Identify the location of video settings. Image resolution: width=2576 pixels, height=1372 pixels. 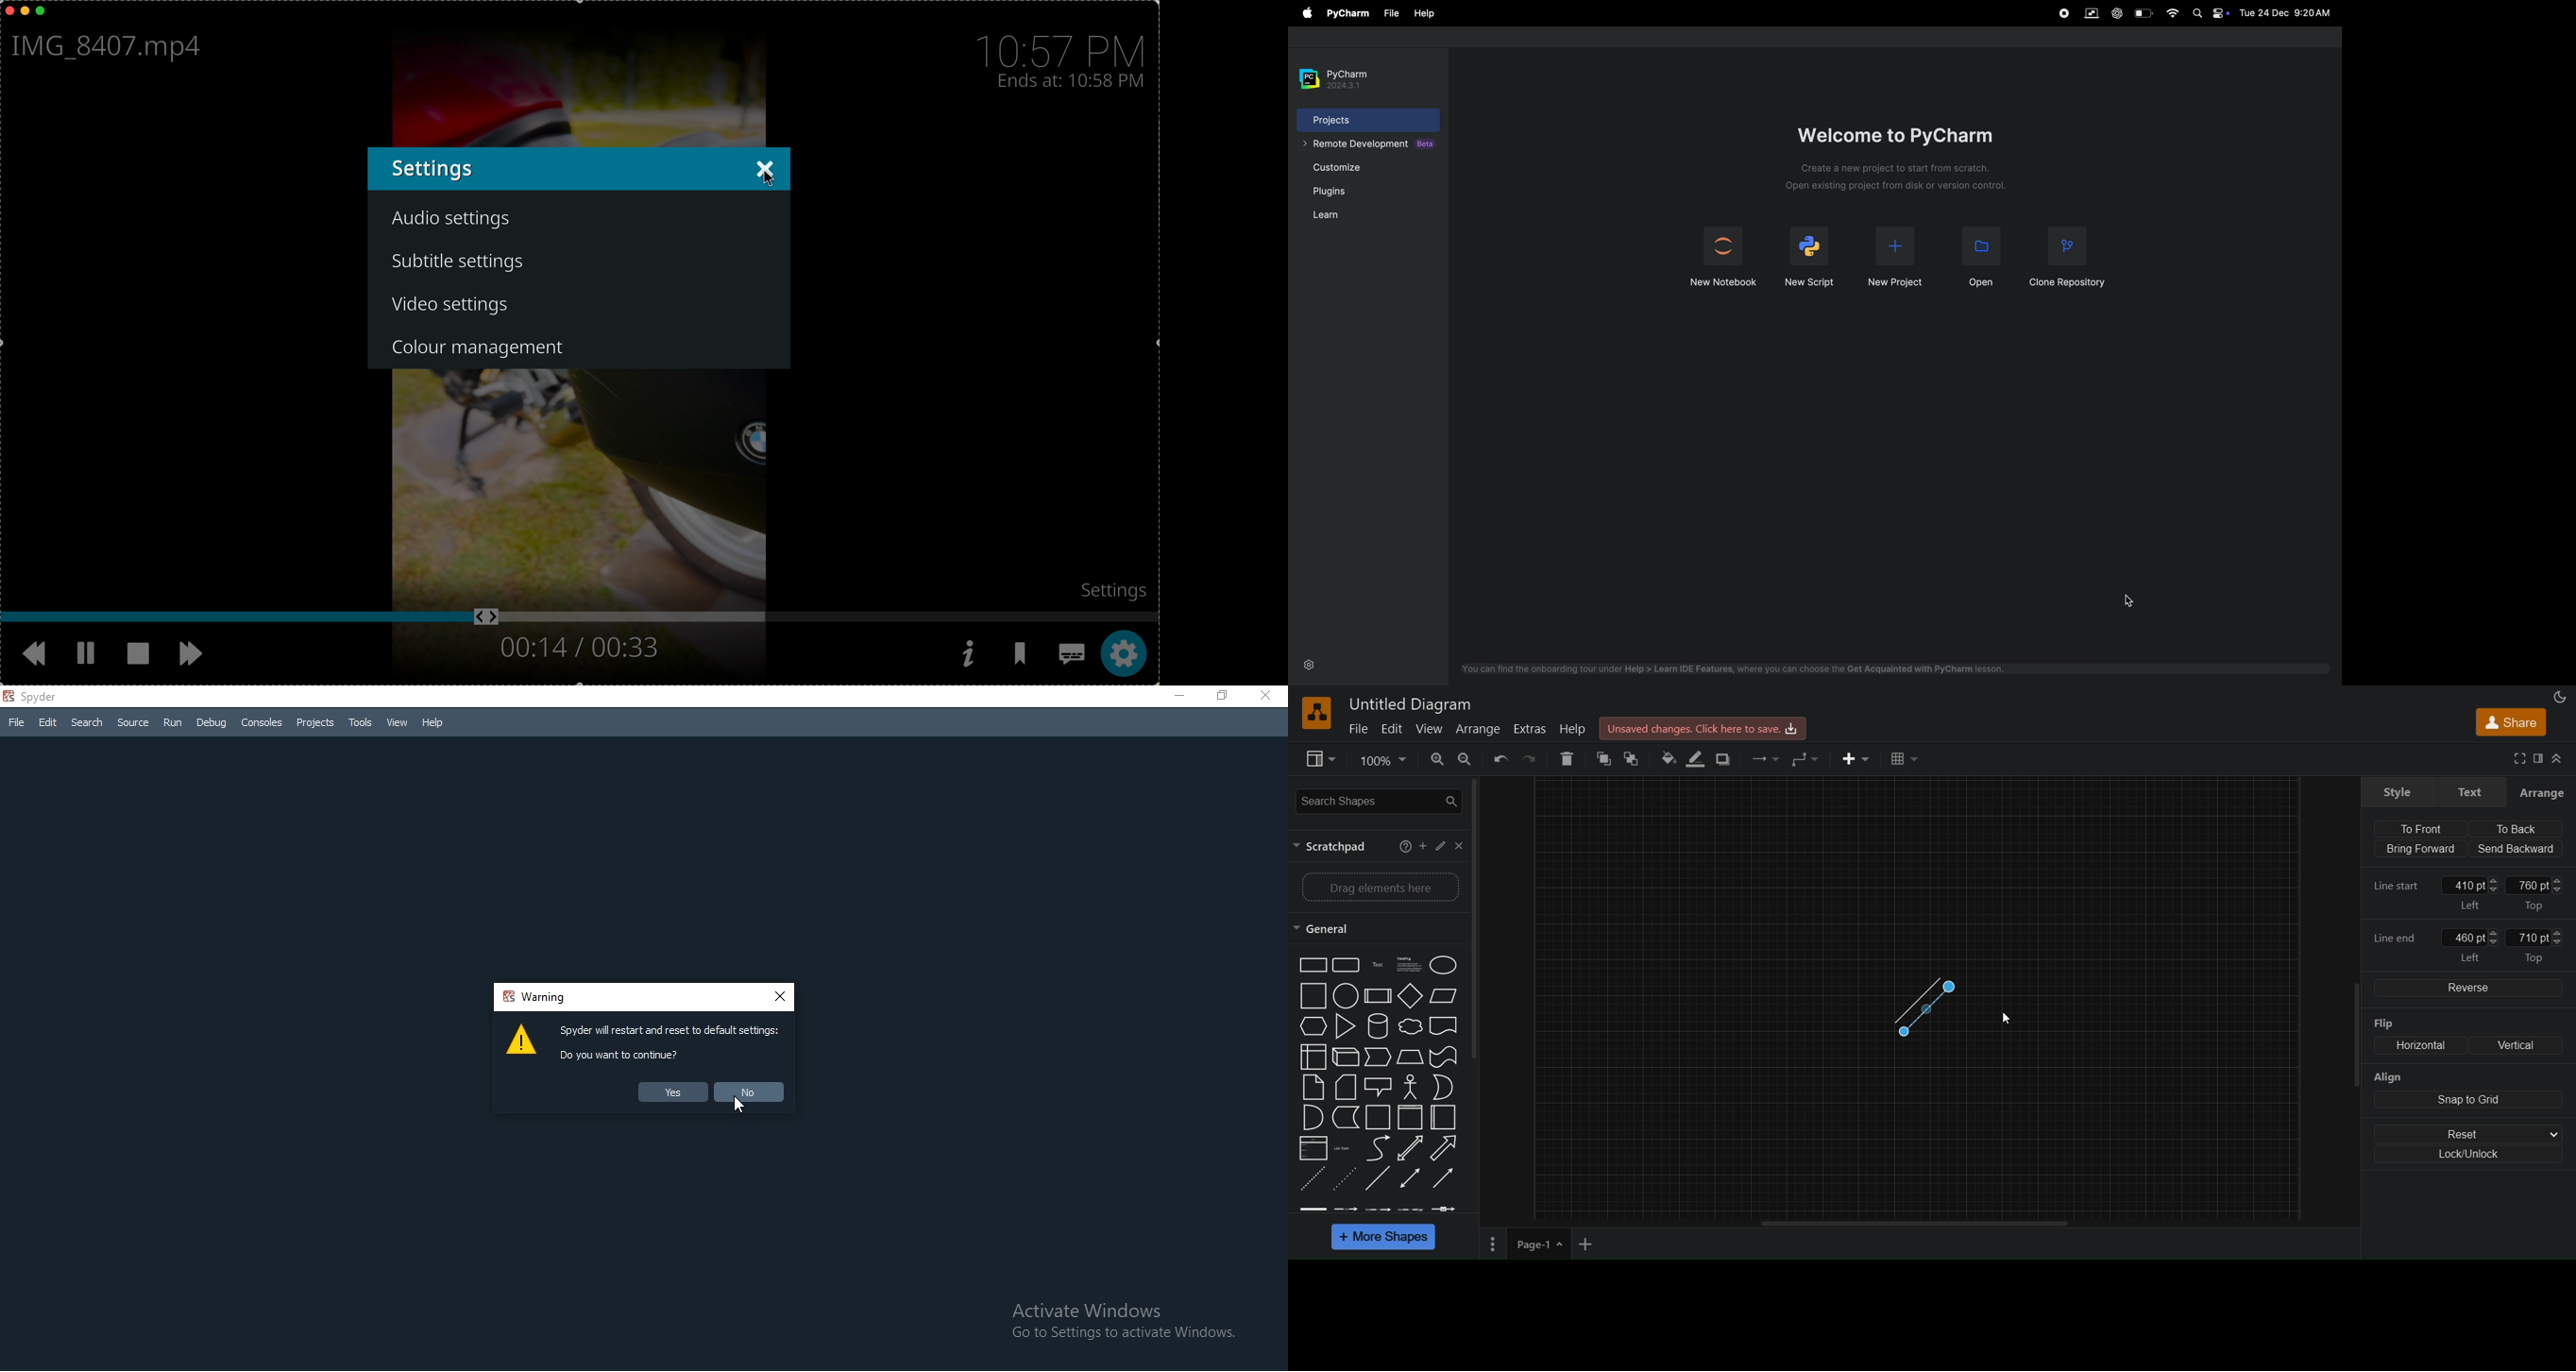
(579, 305).